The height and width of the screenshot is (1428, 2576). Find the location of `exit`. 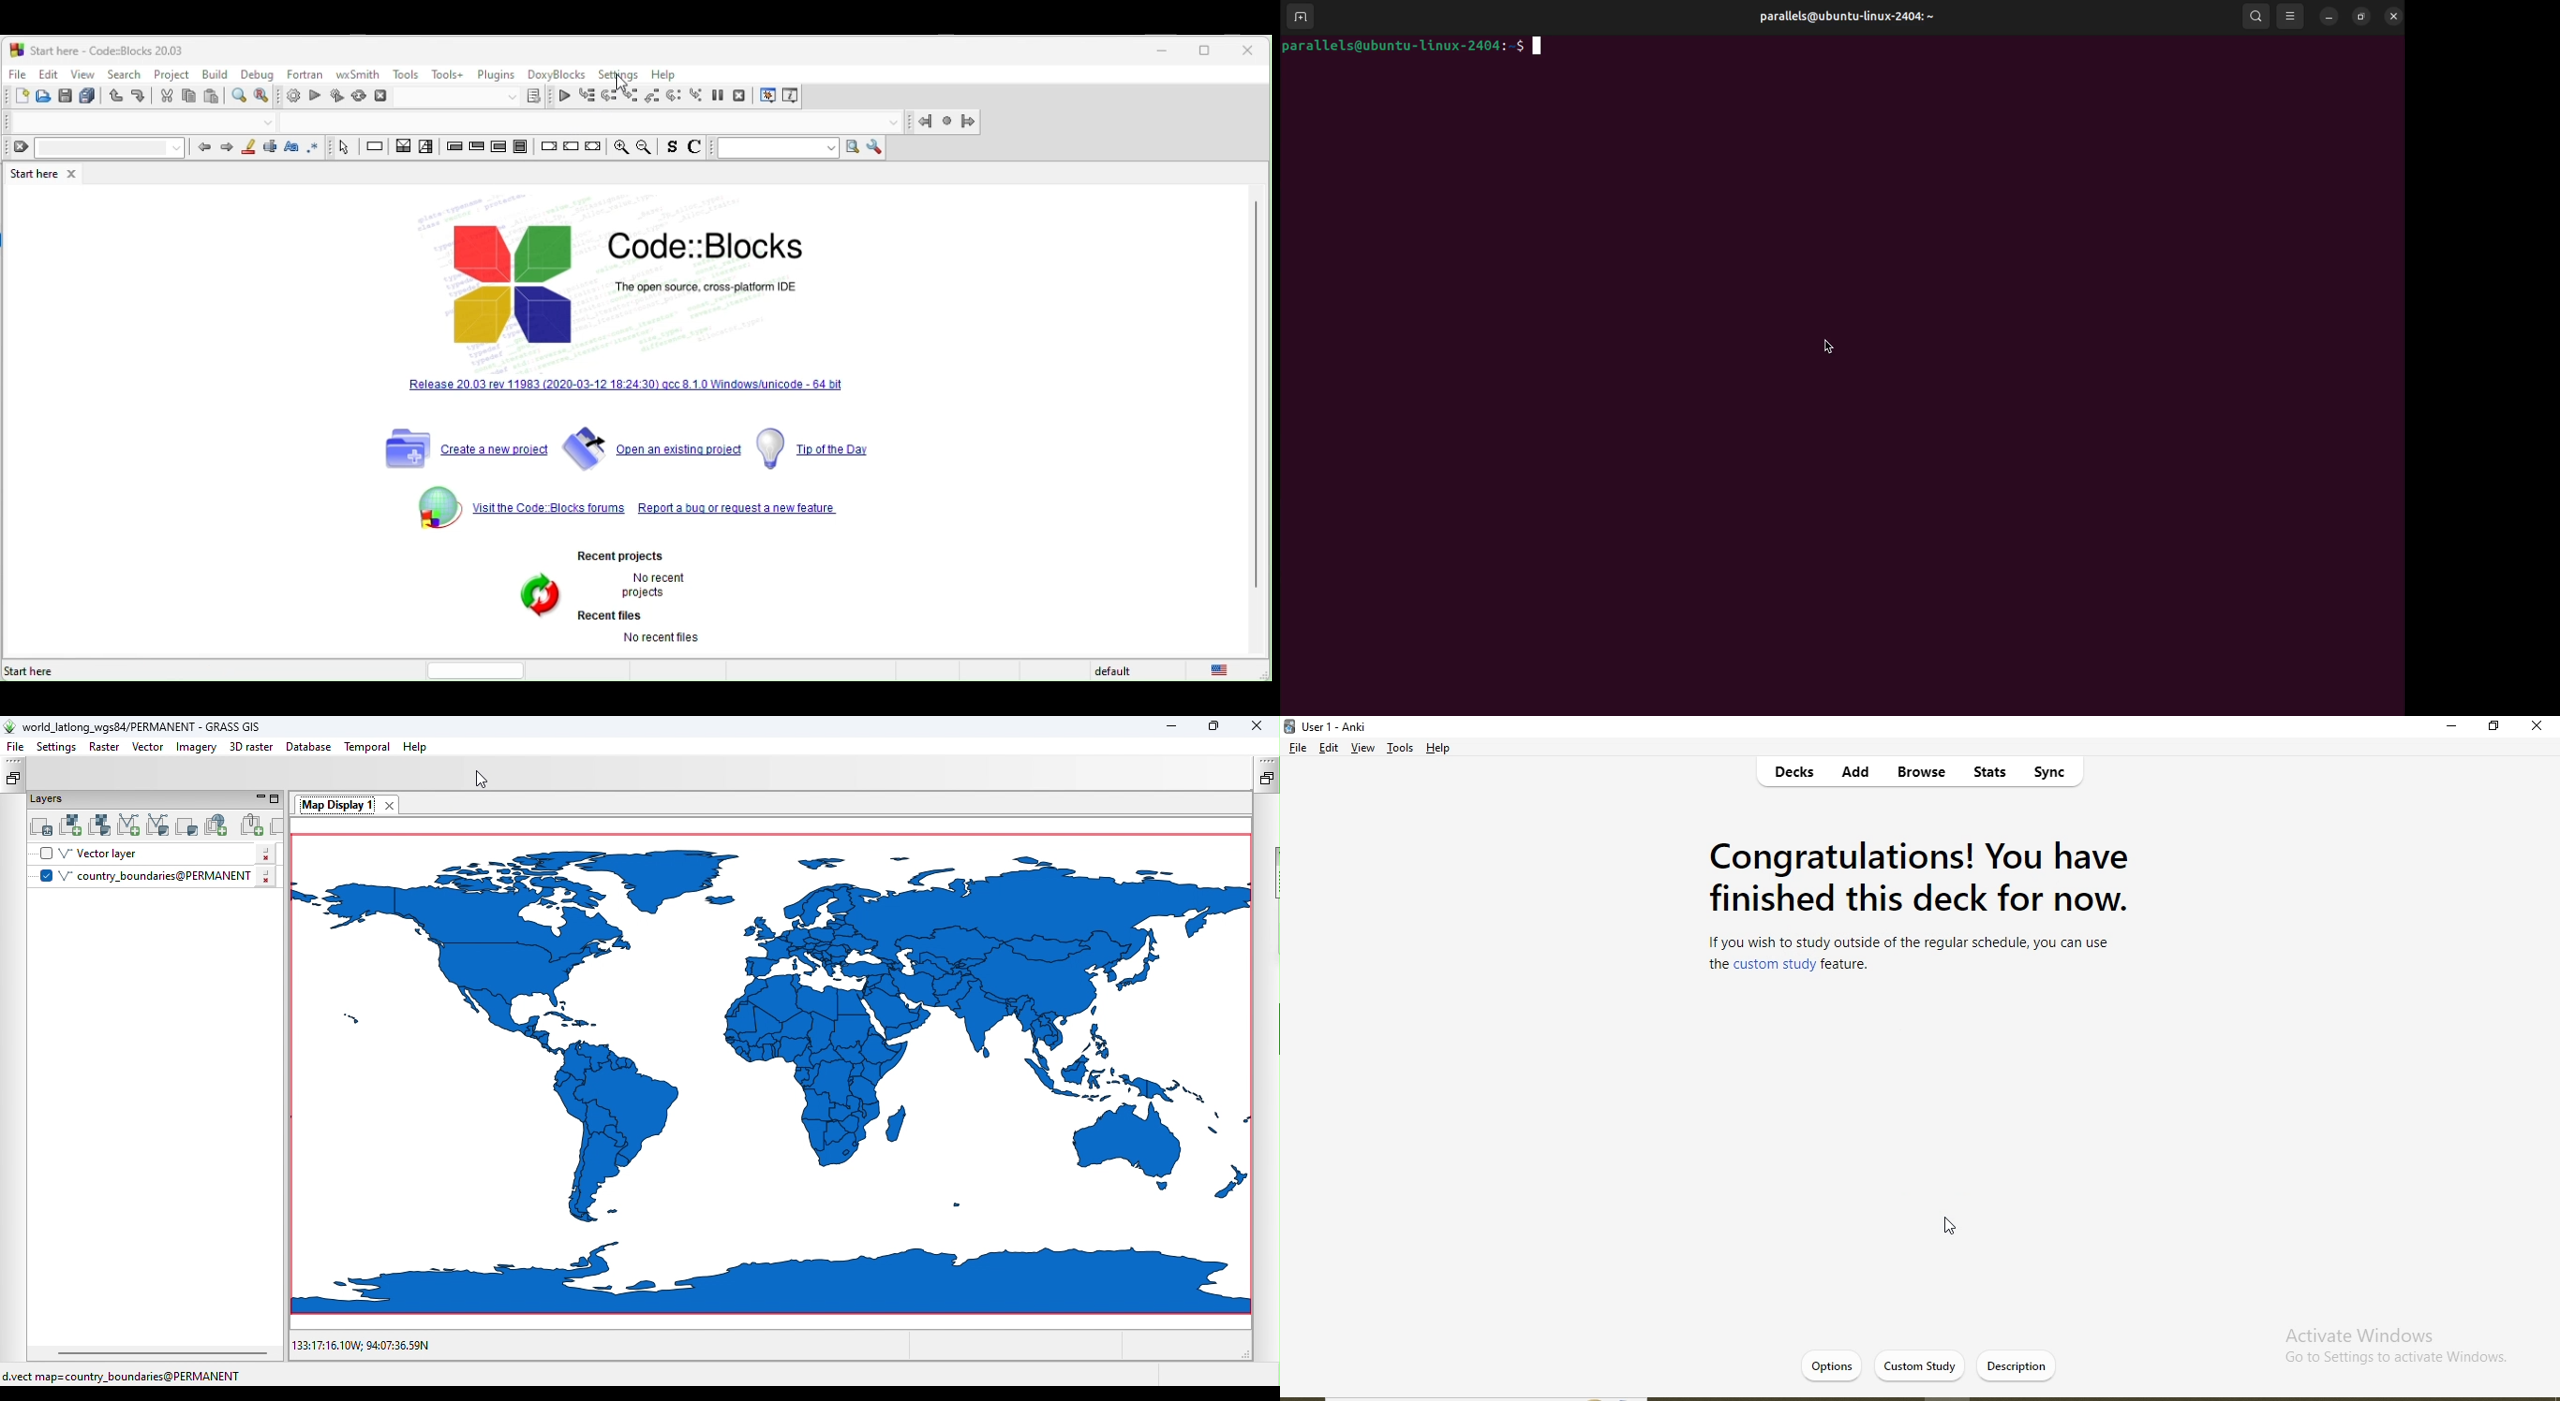

exit is located at coordinates (479, 148).